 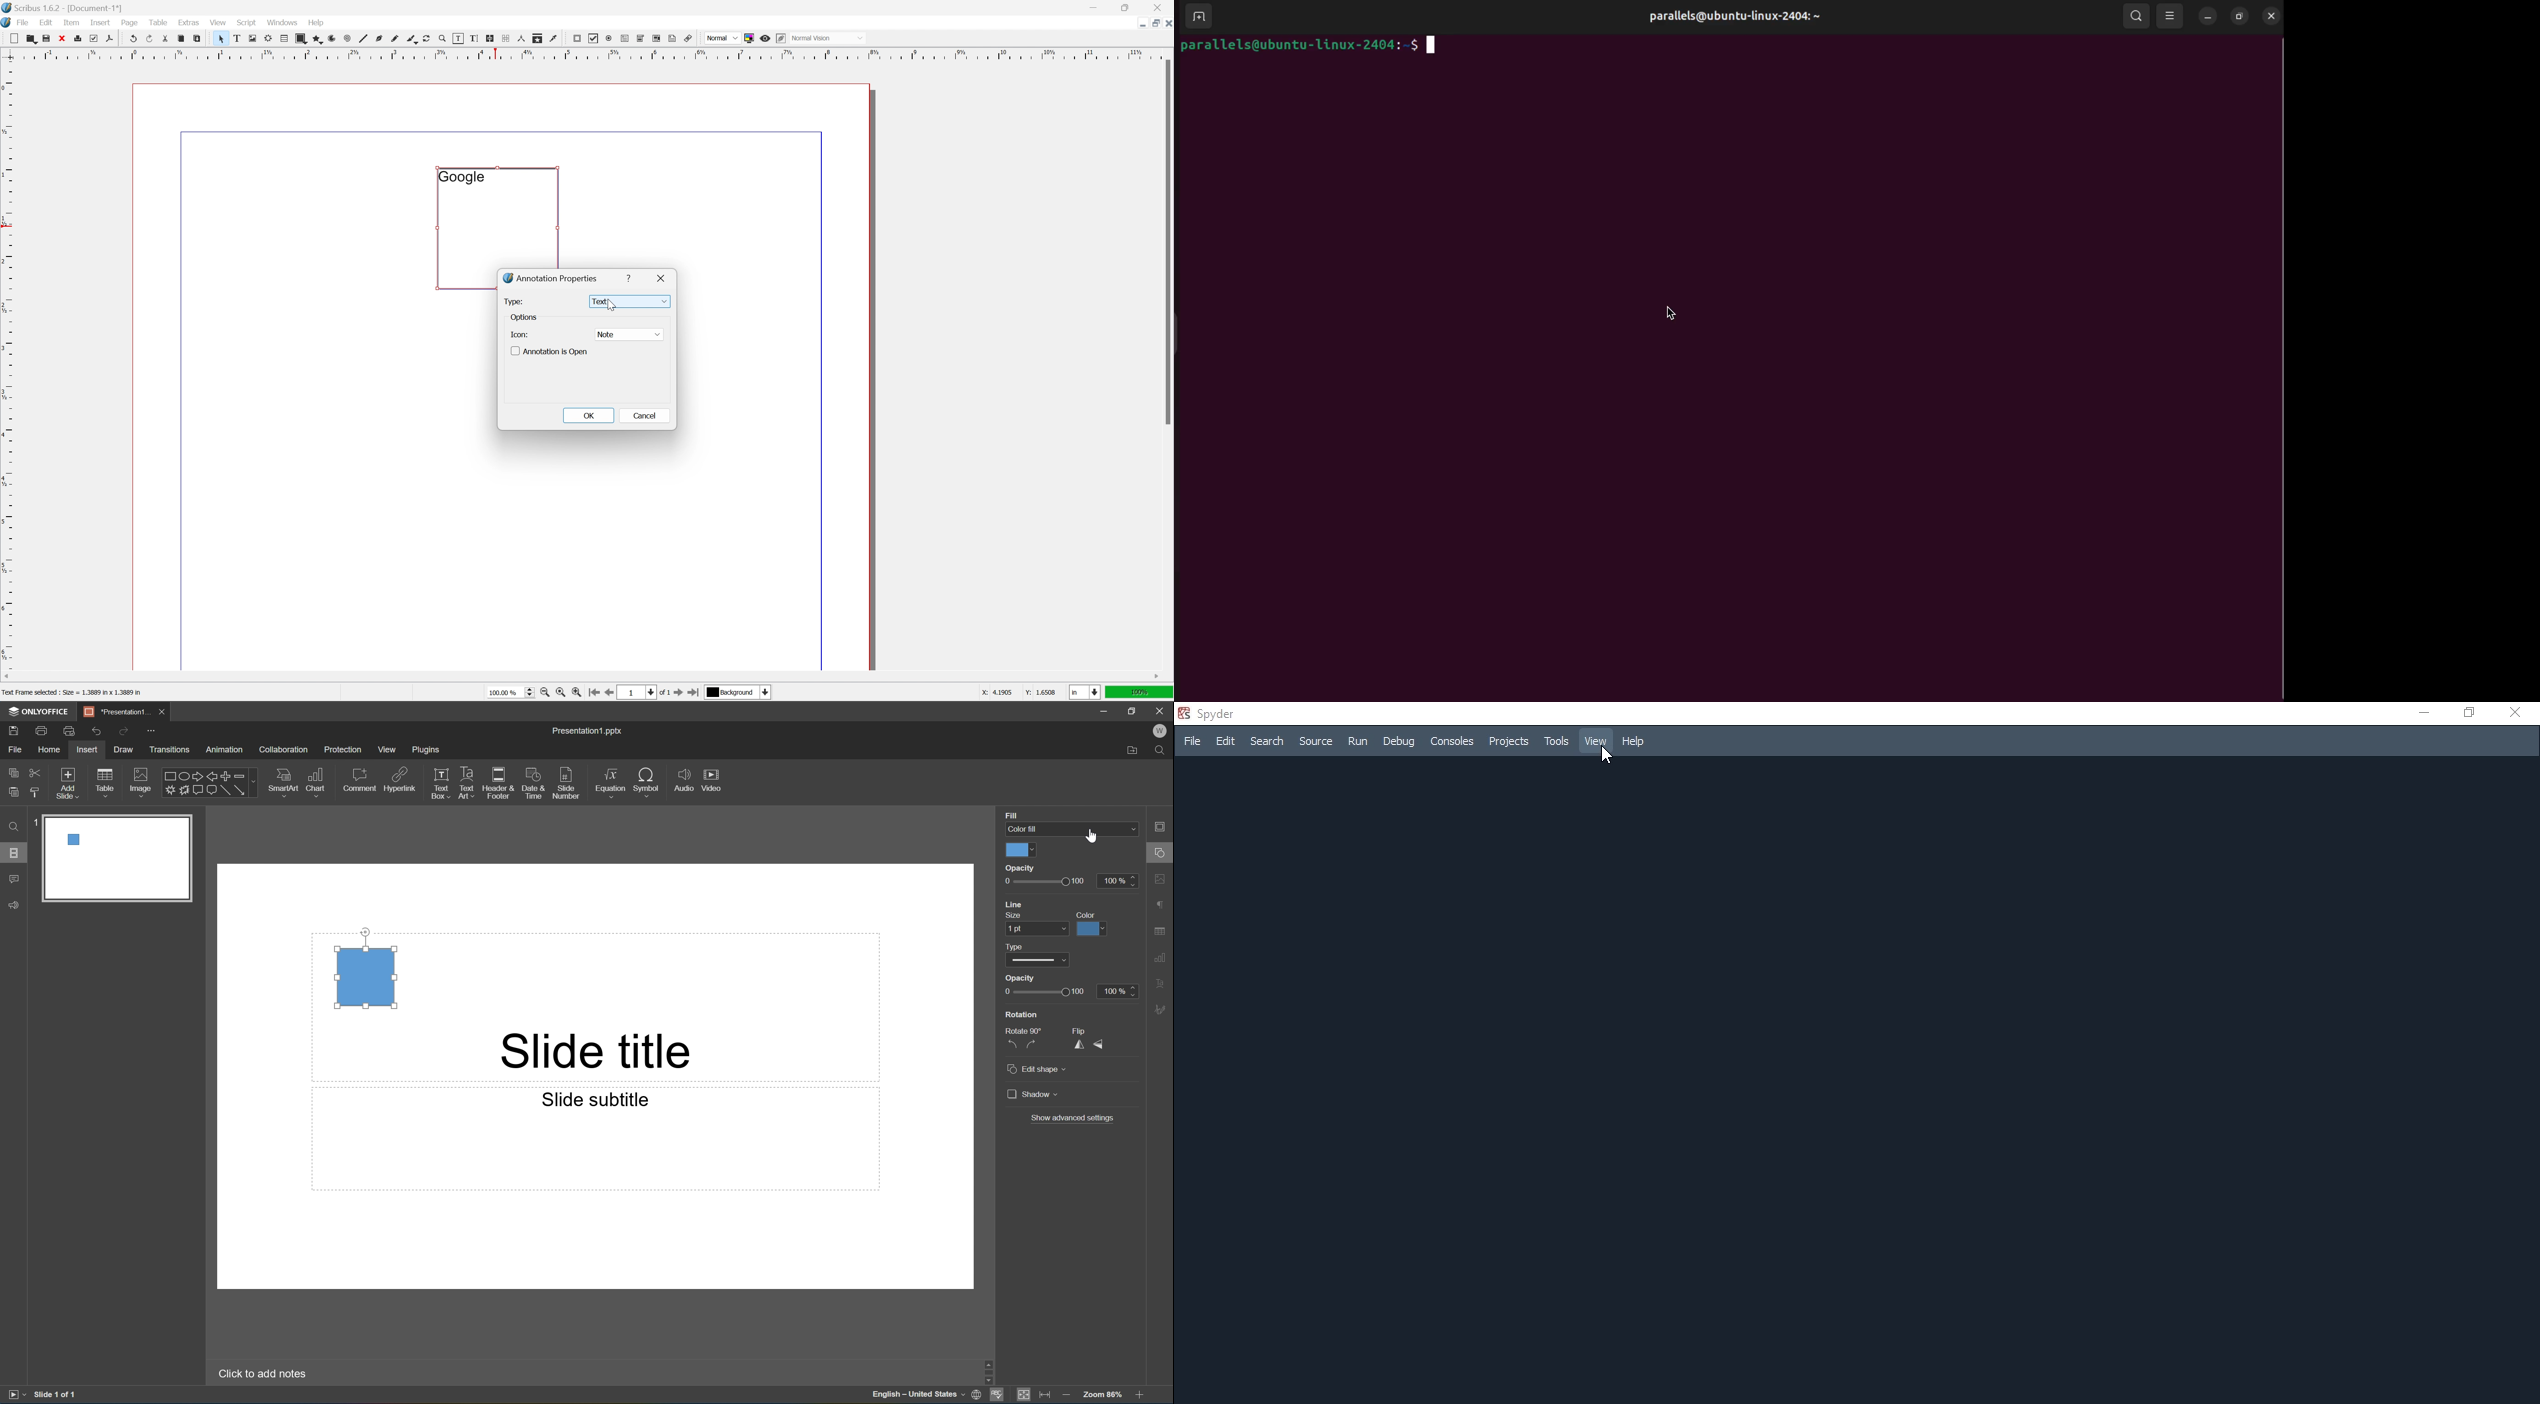 What do you see at coordinates (1140, 1381) in the screenshot?
I see `Scroll Down` at bounding box center [1140, 1381].